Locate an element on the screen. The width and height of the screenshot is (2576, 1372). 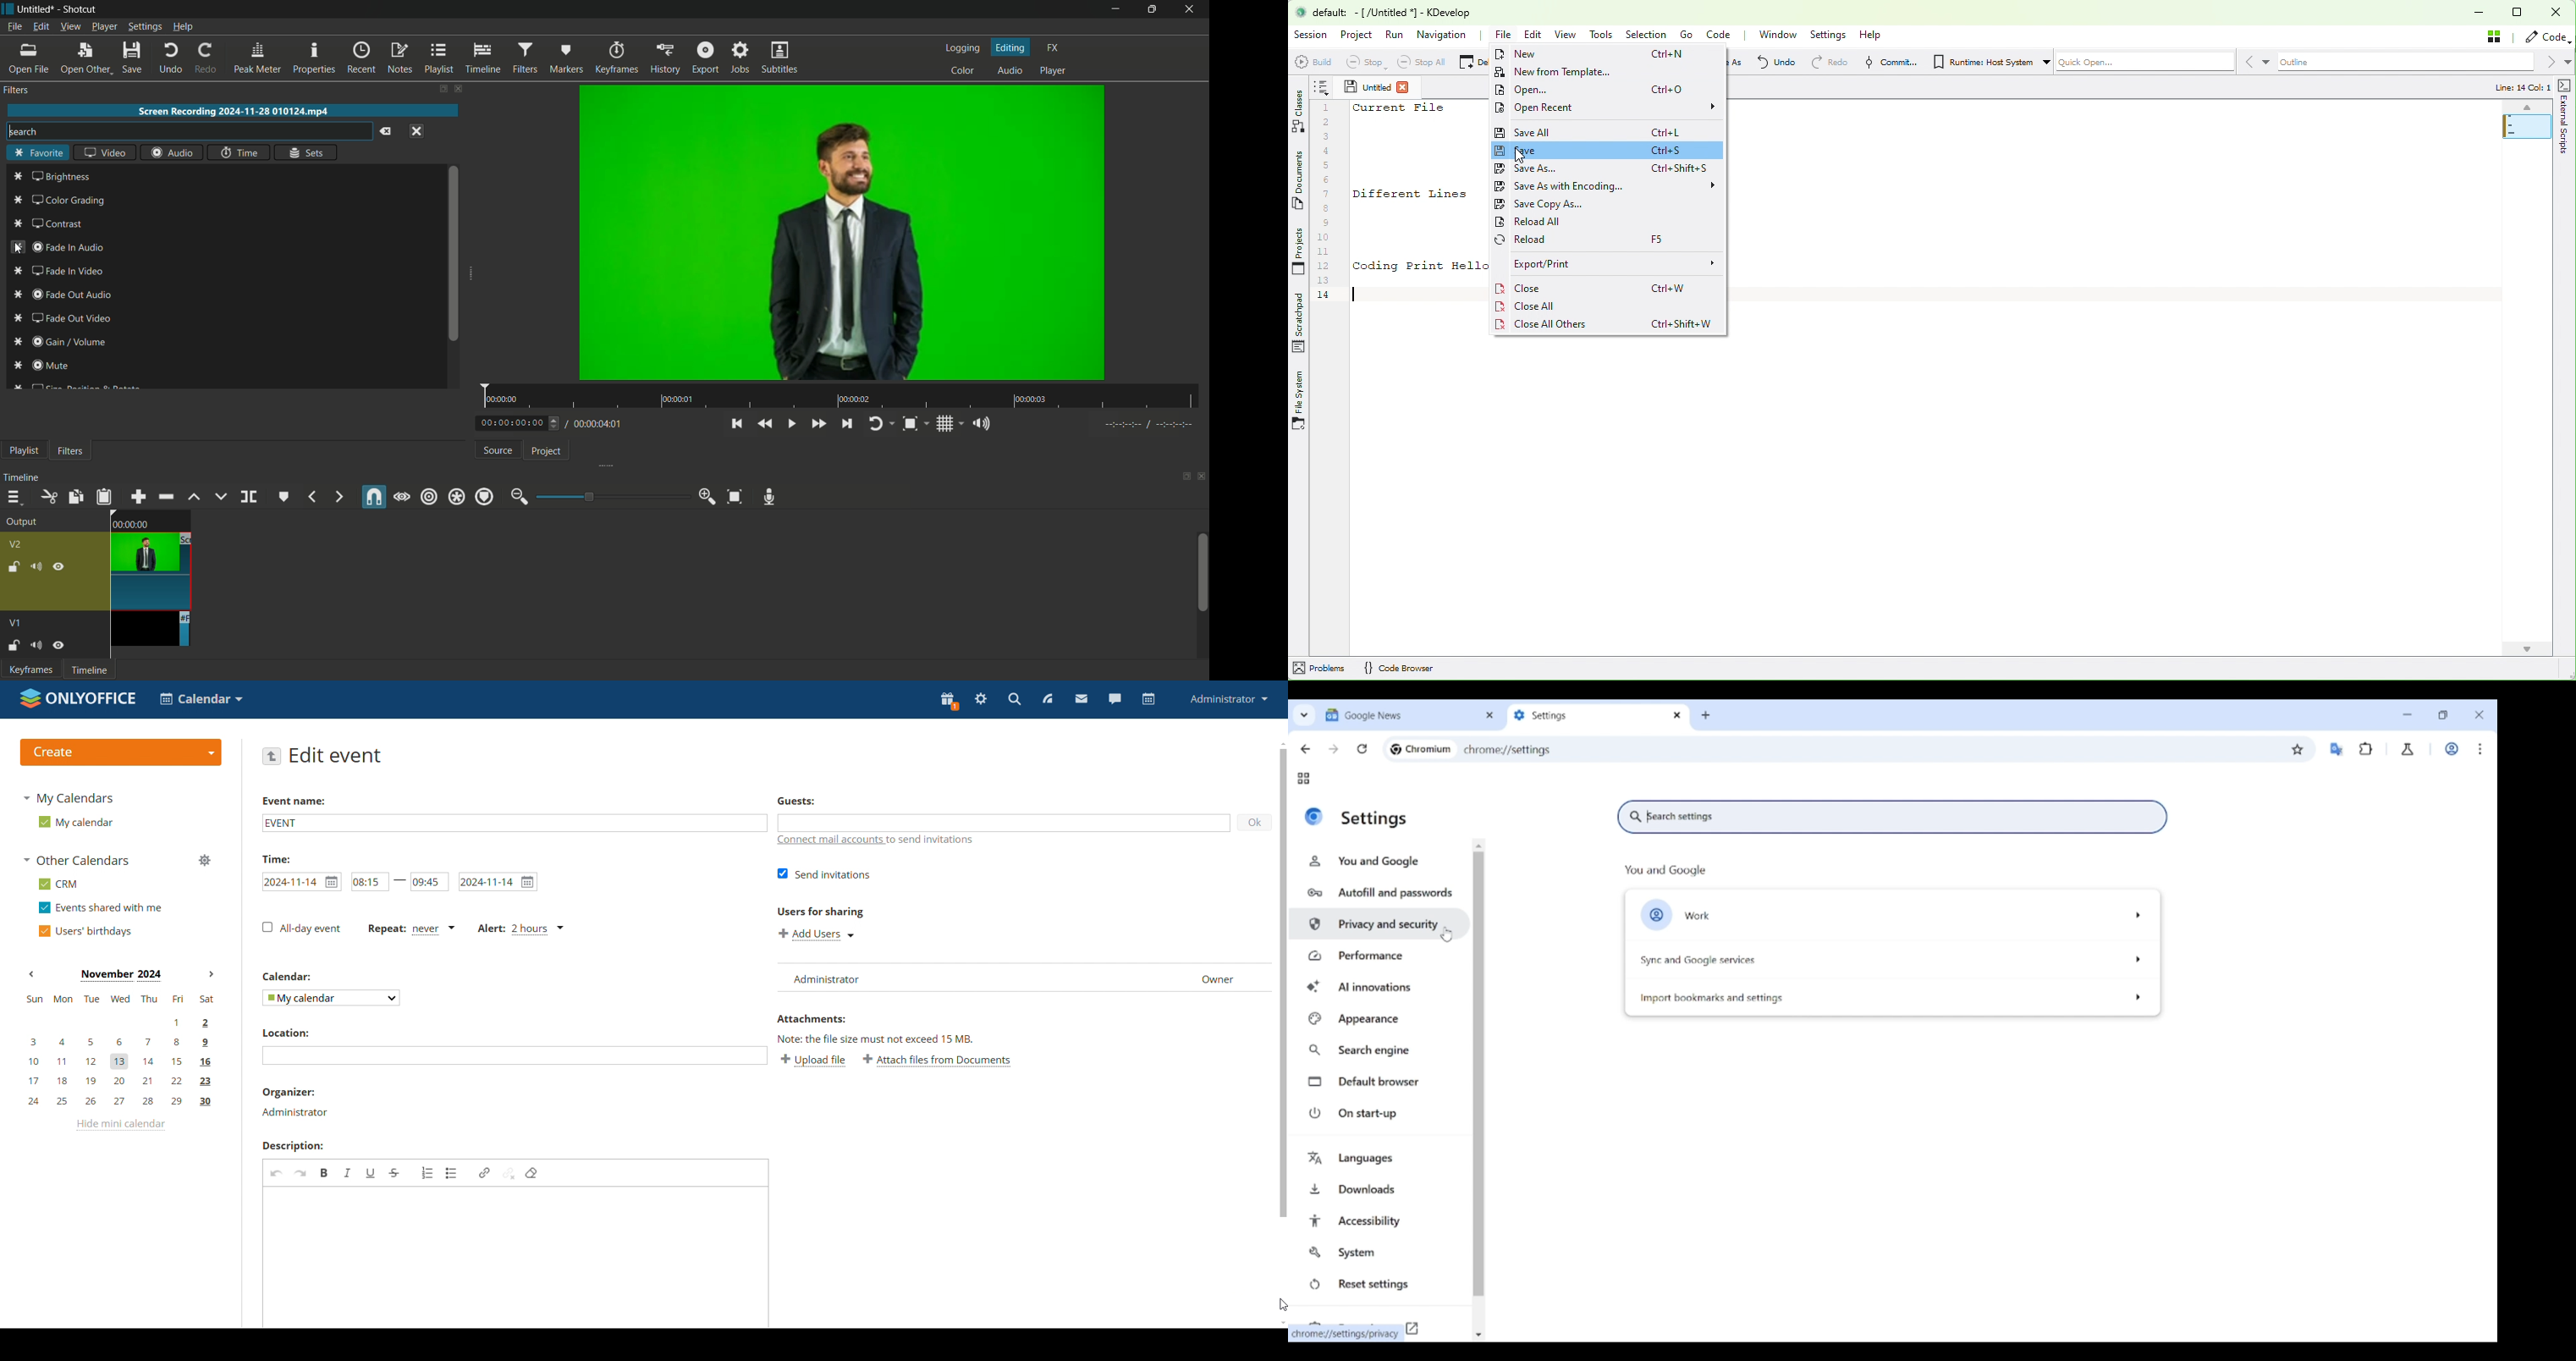
Cursor is located at coordinates (16, 250).